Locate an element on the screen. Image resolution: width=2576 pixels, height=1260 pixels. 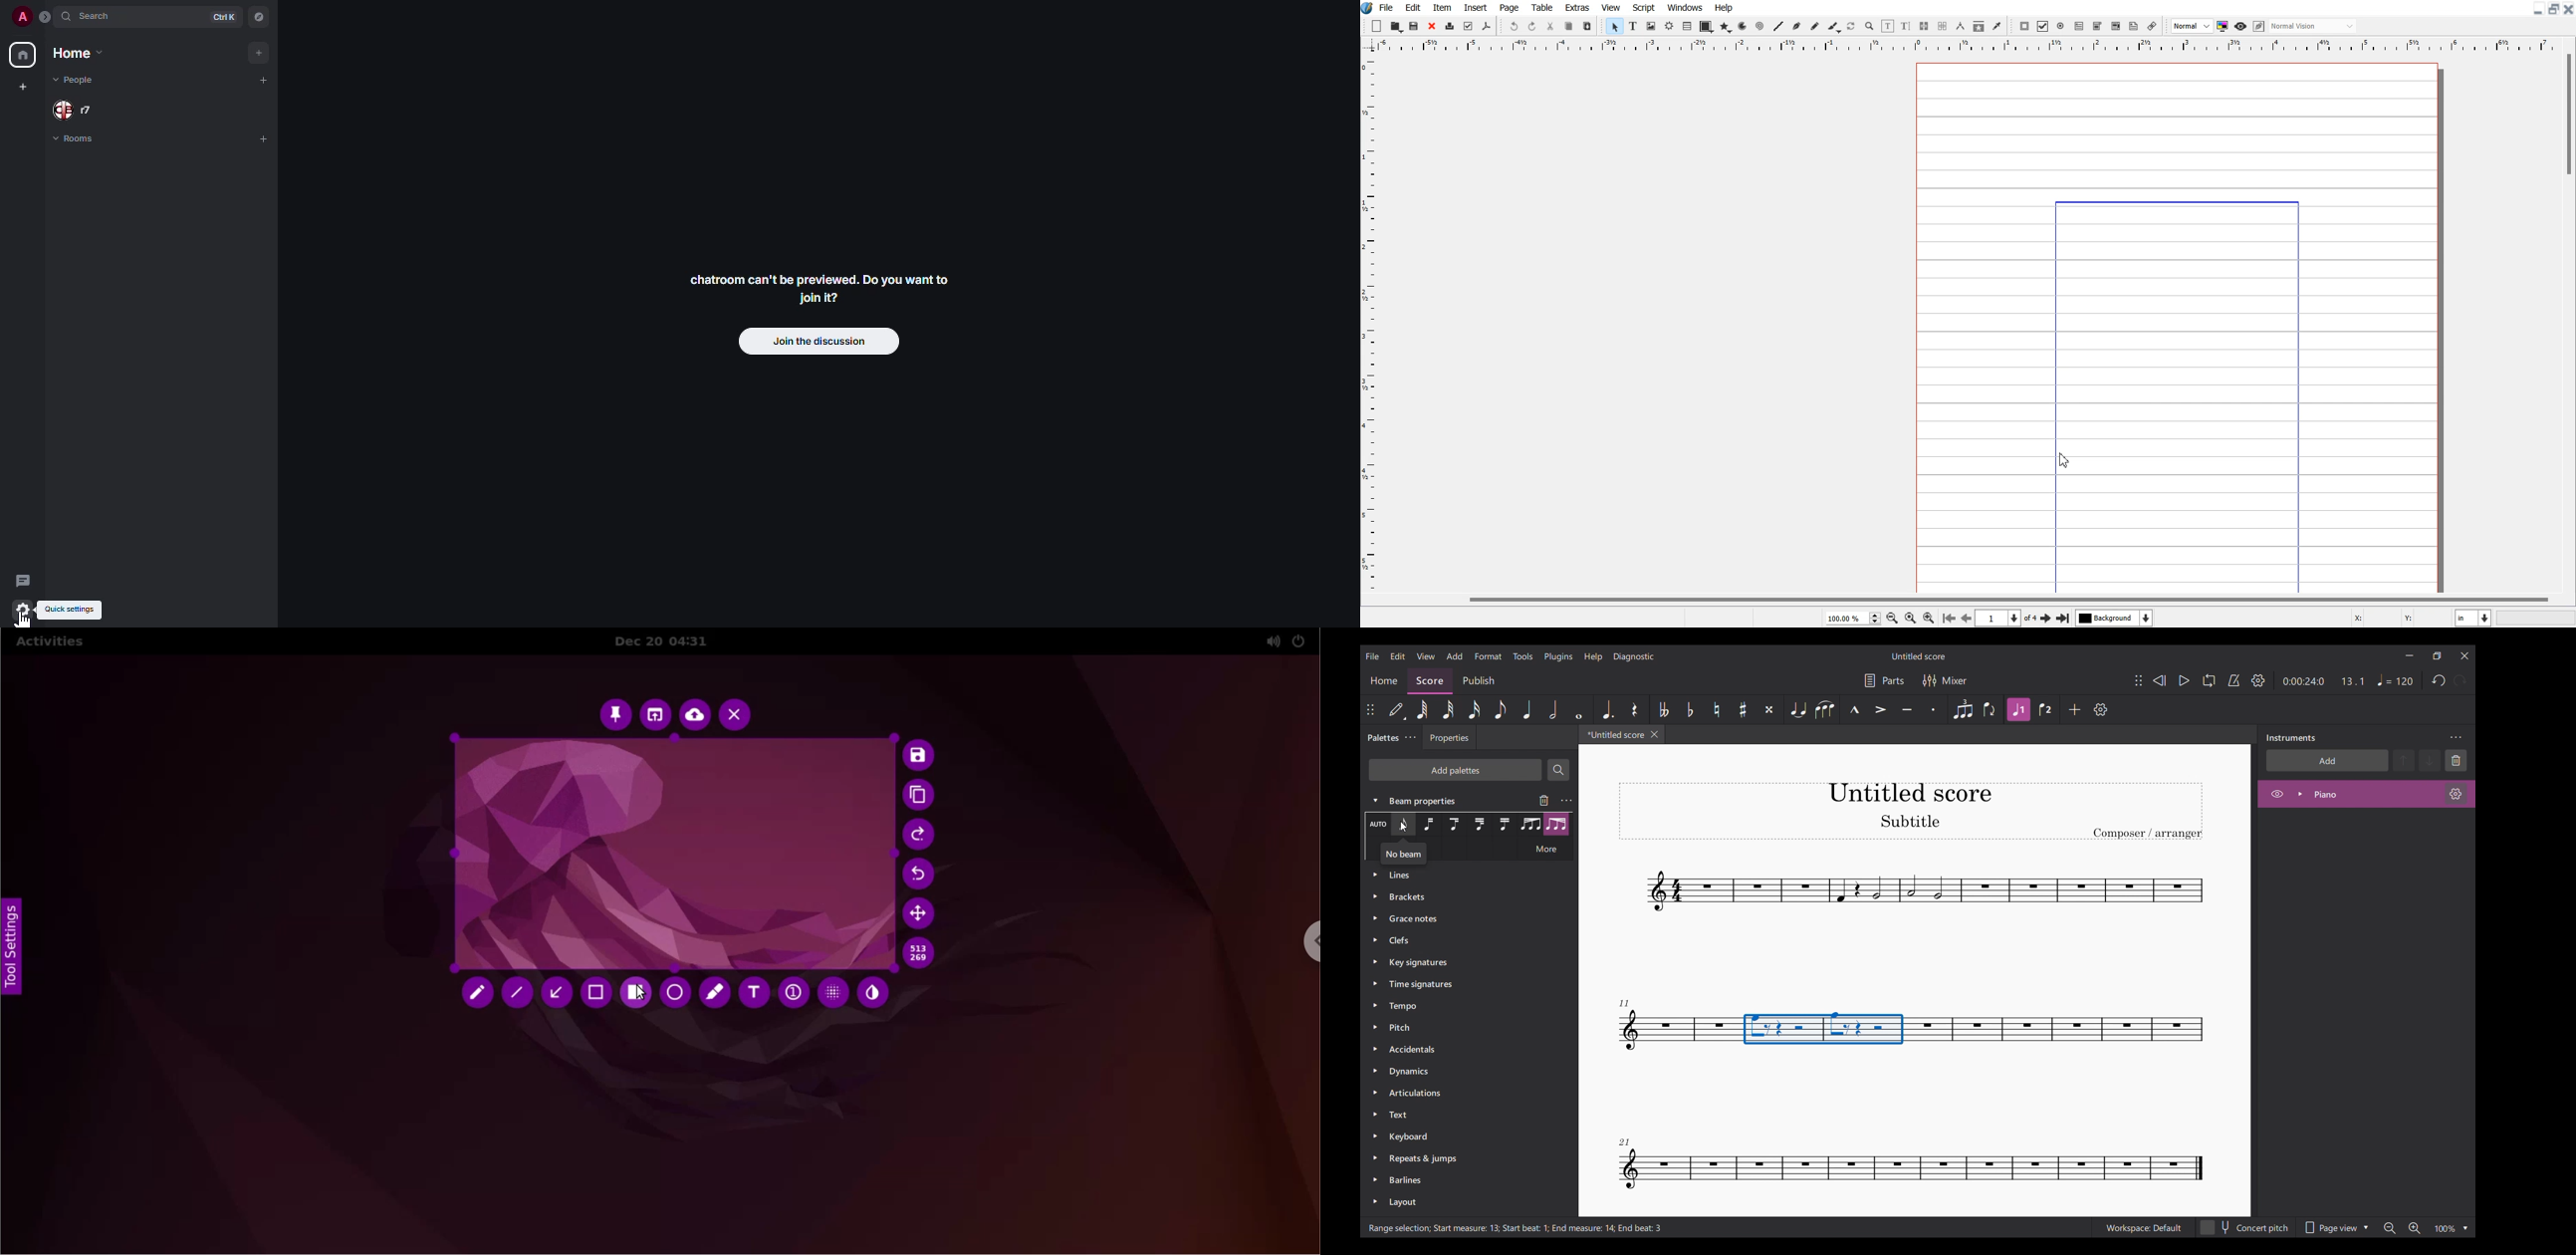
add is located at coordinates (261, 138).